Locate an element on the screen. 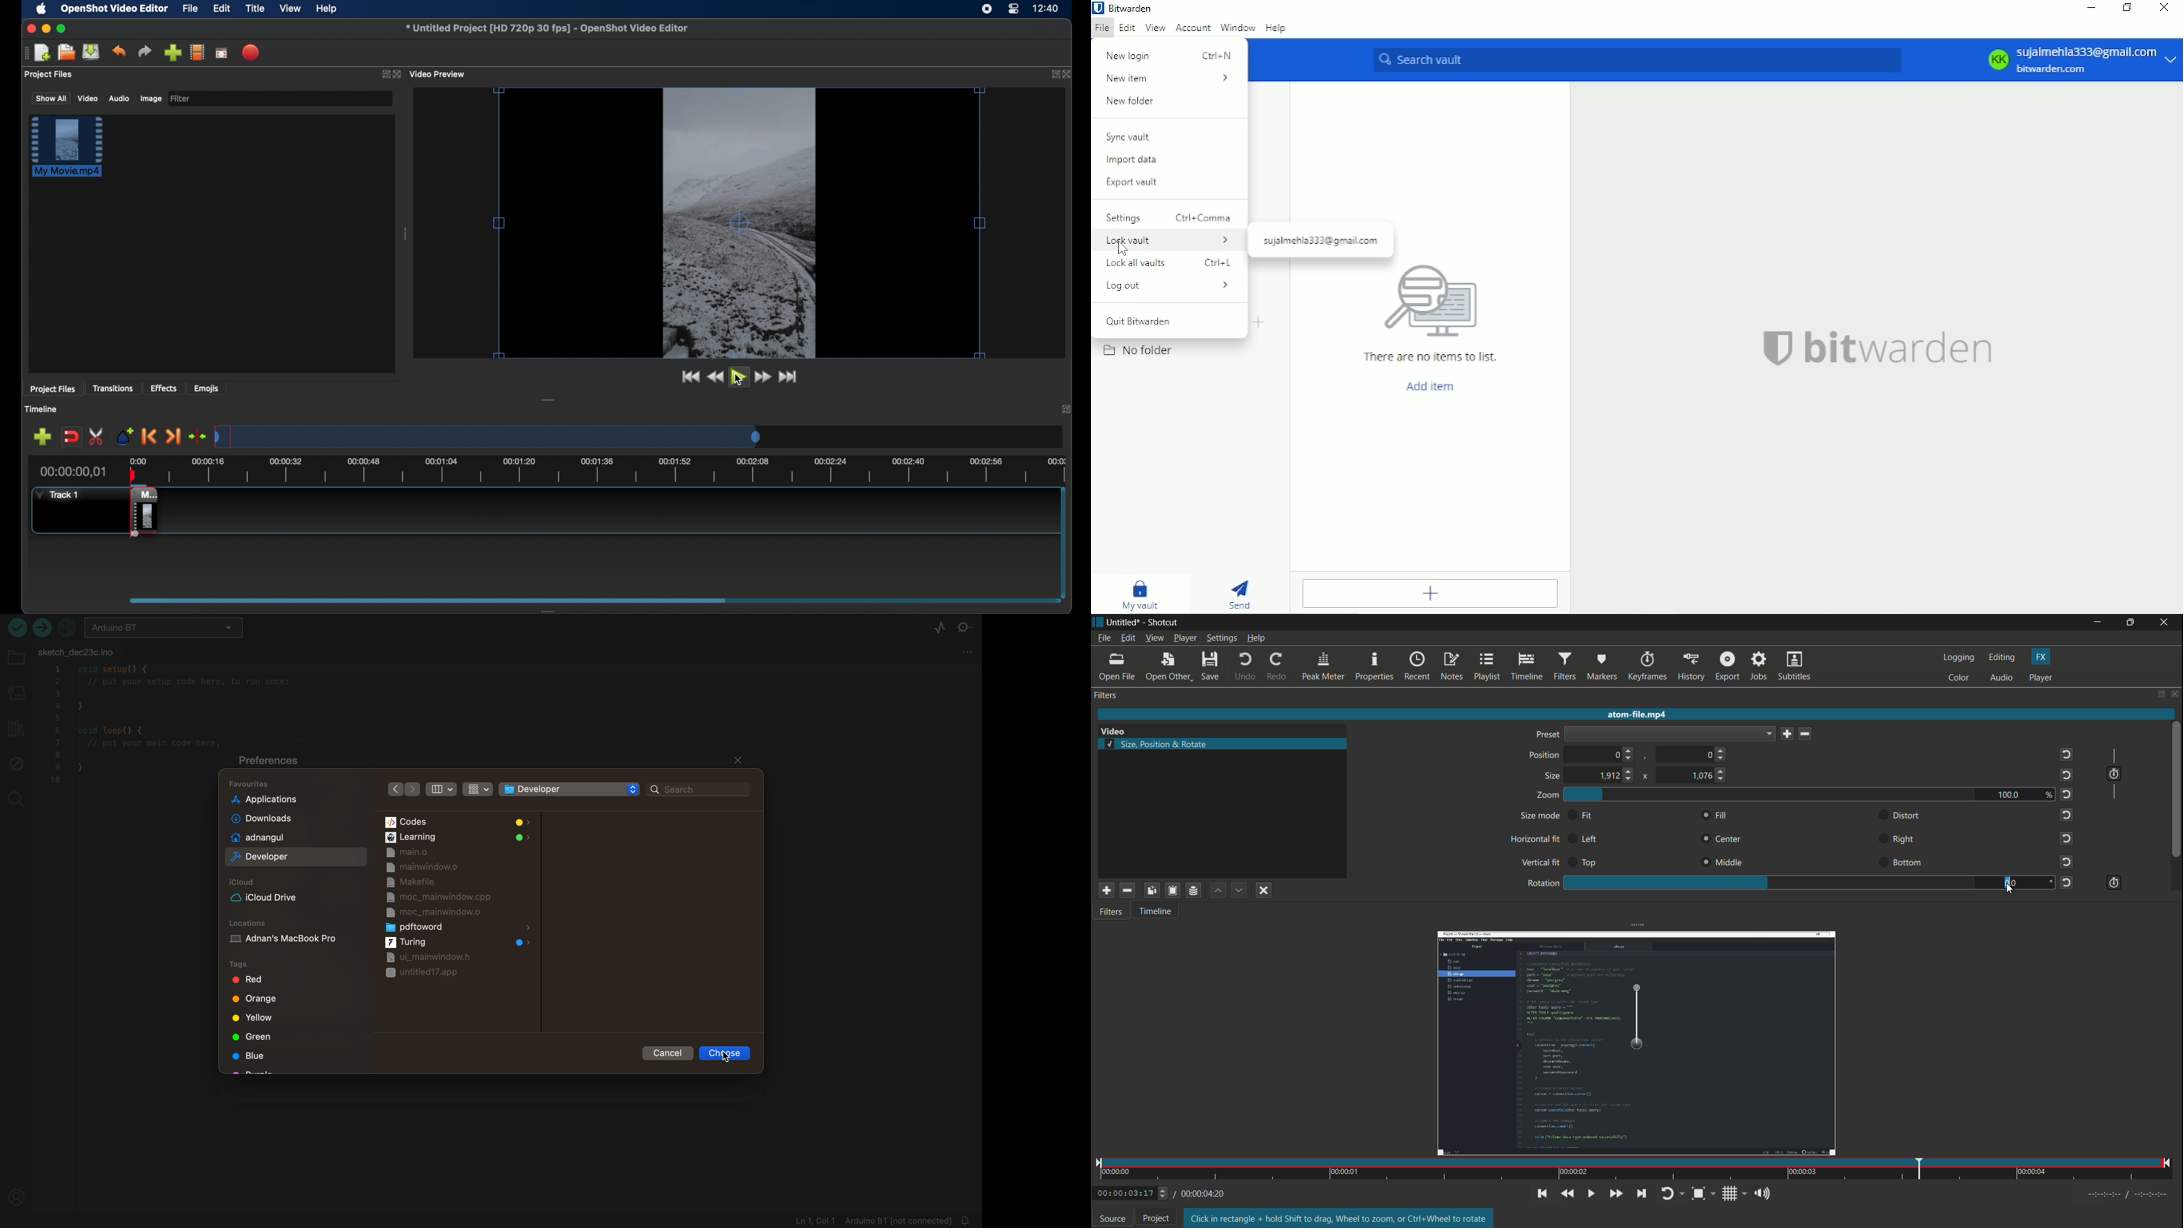 The width and height of the screenshot is (2184, 1232). reset to default is located at coordinates (2068, 754).